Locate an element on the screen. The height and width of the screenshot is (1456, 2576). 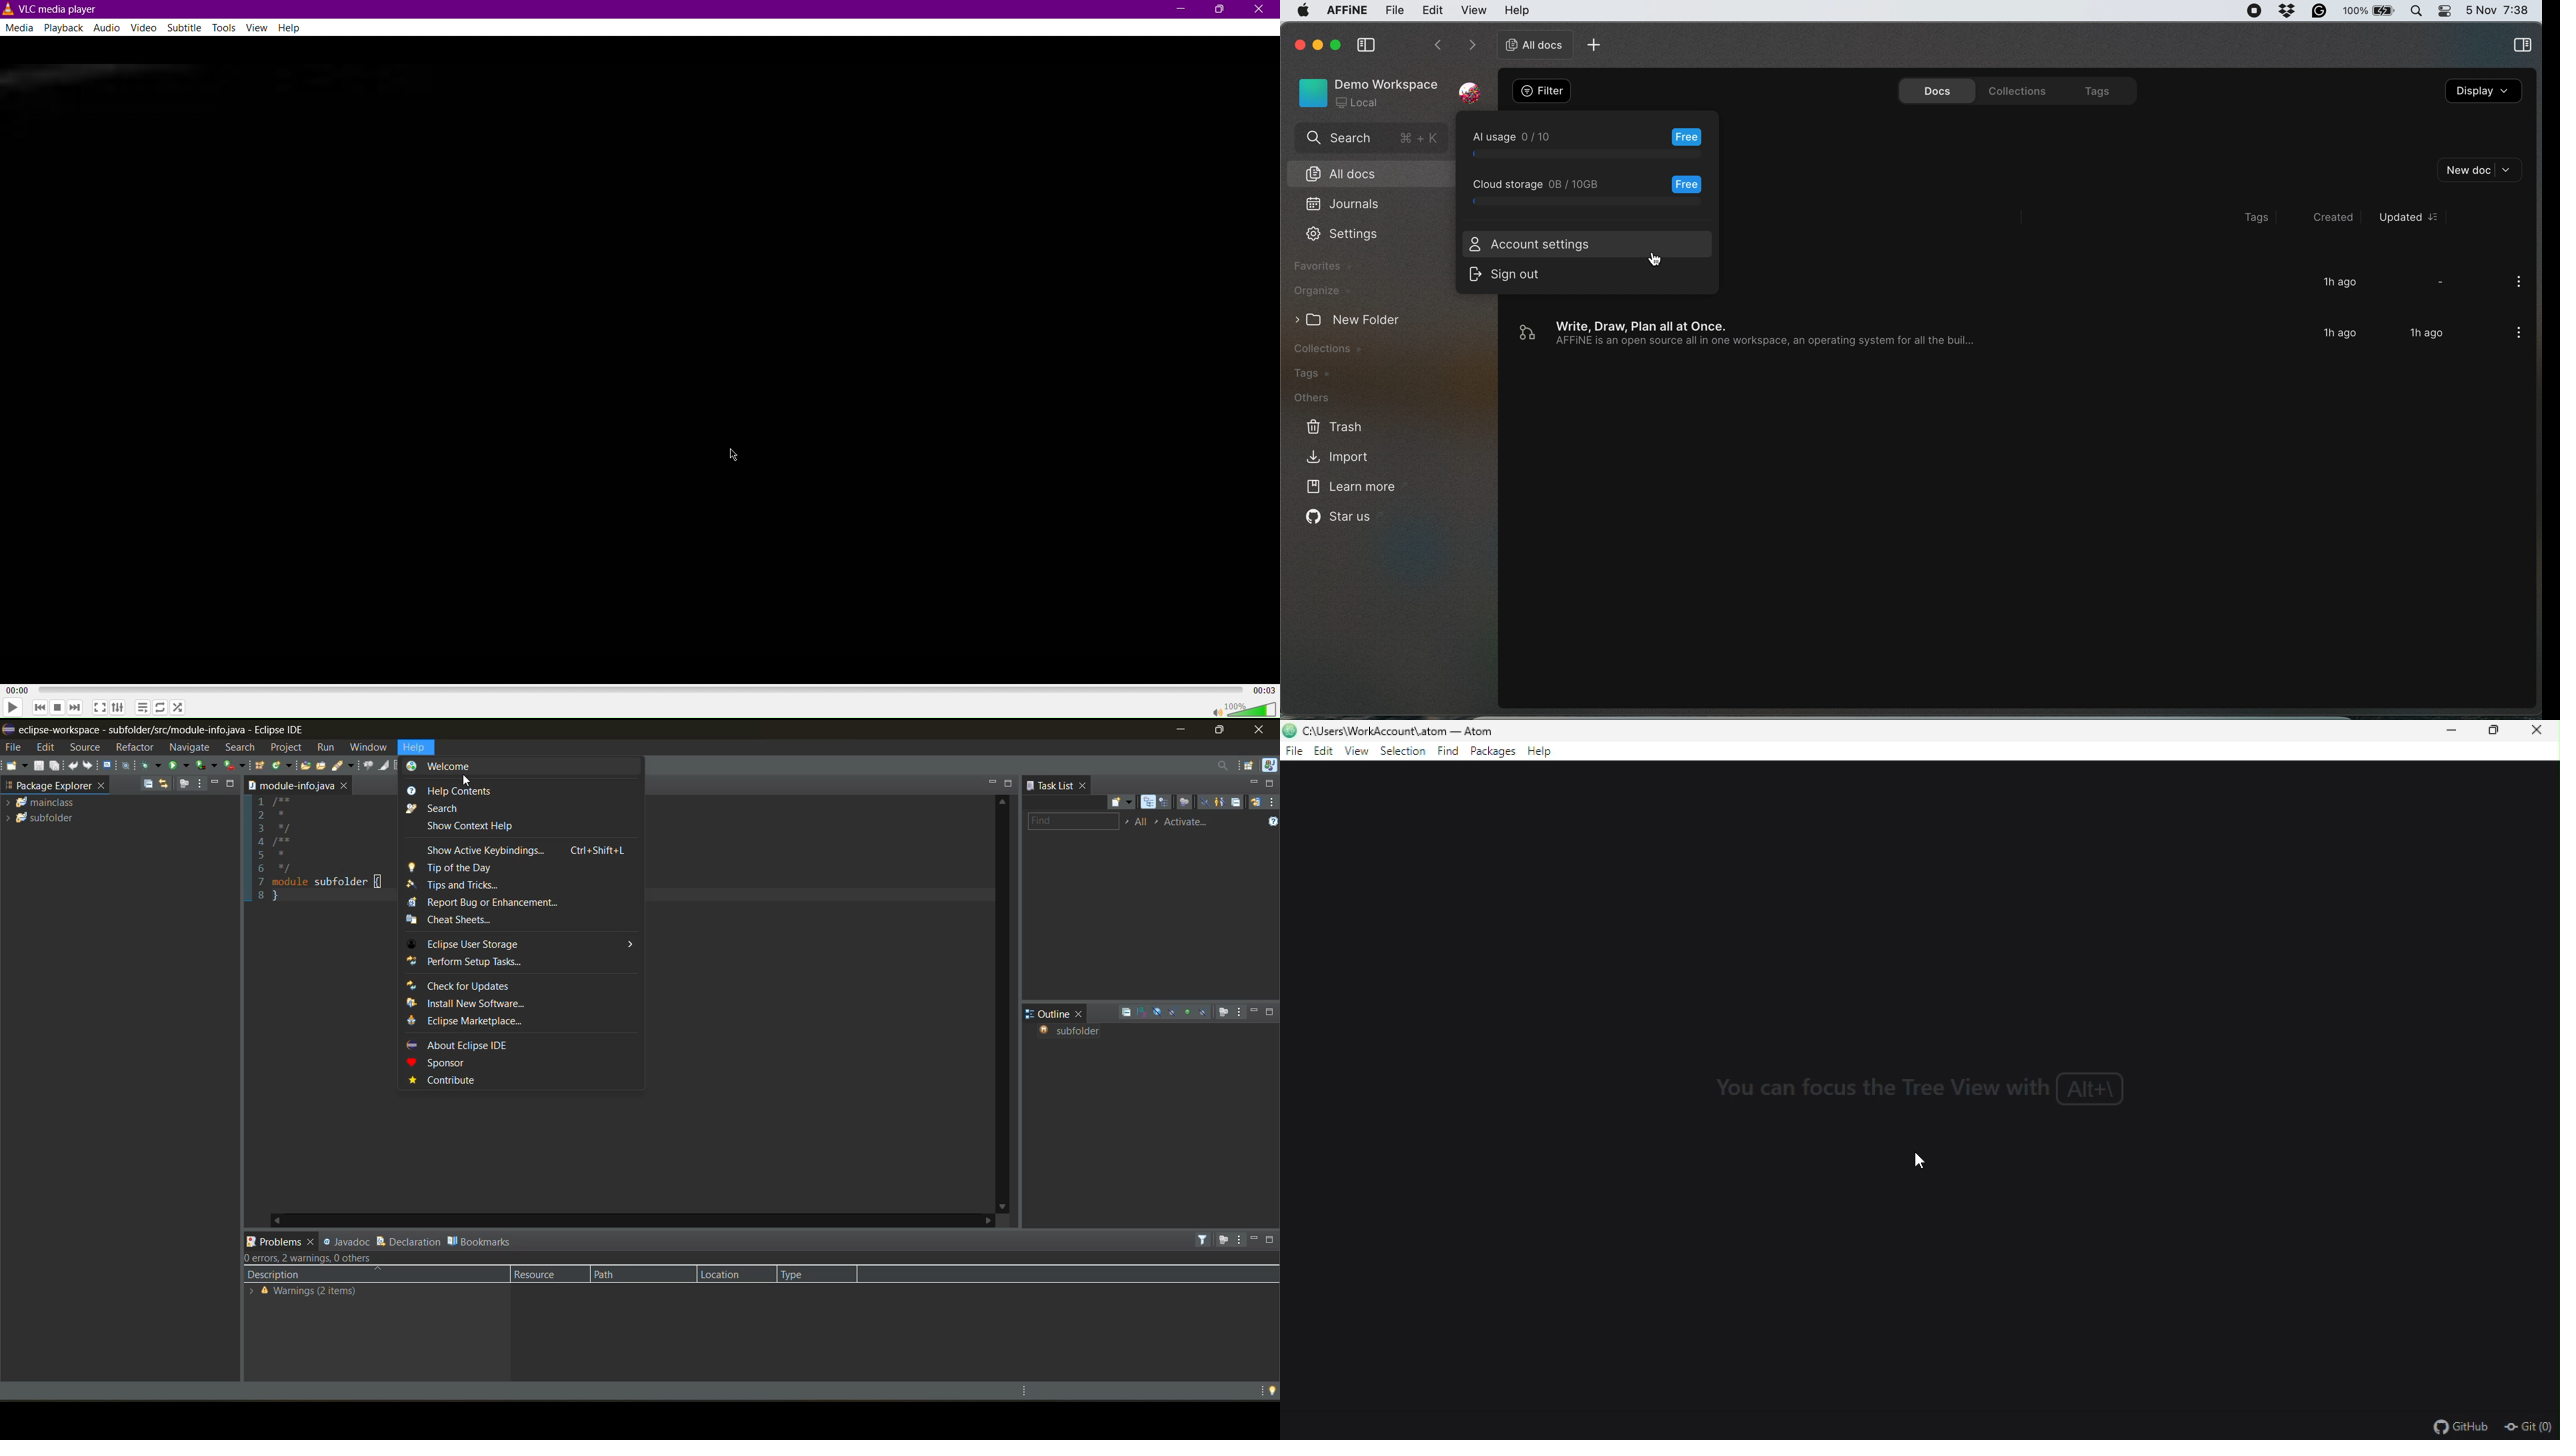
date and time is located at coordinates (2499, 9).